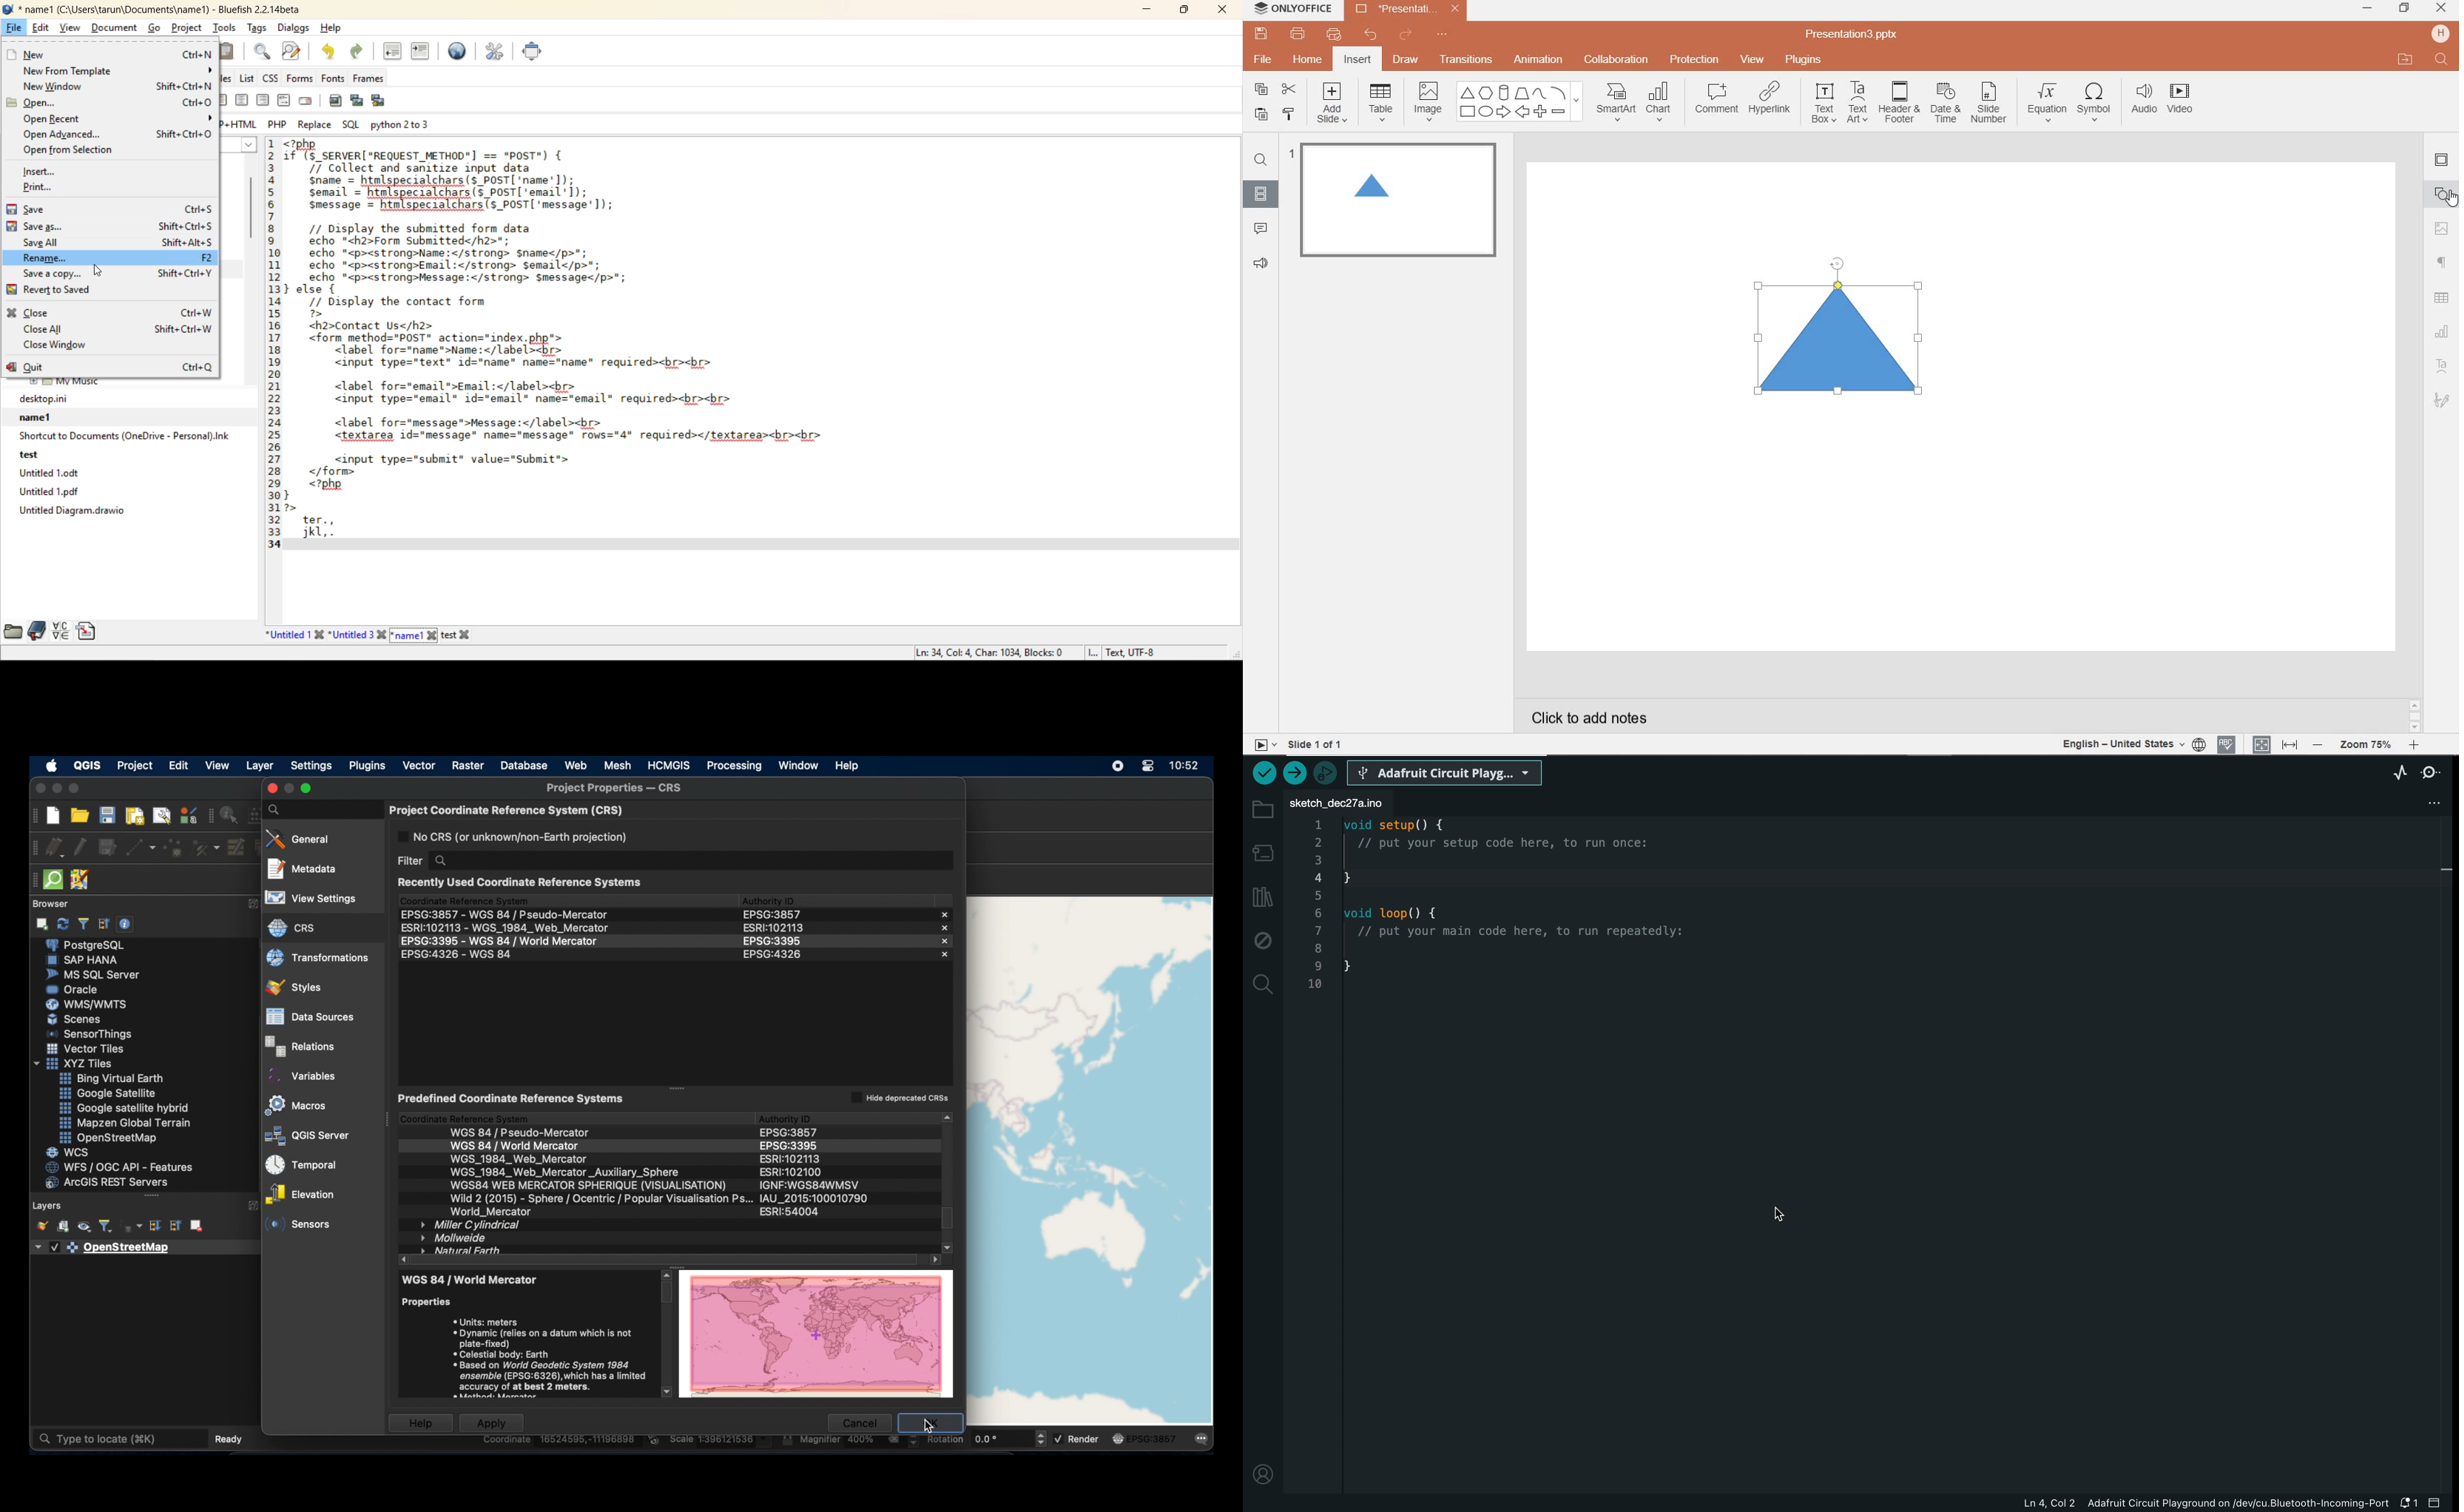 The image size is (2464, 1512). What do you see at coordinates (524, 765) in the screenshot?
I see `database` at bounding box center [524, 765].